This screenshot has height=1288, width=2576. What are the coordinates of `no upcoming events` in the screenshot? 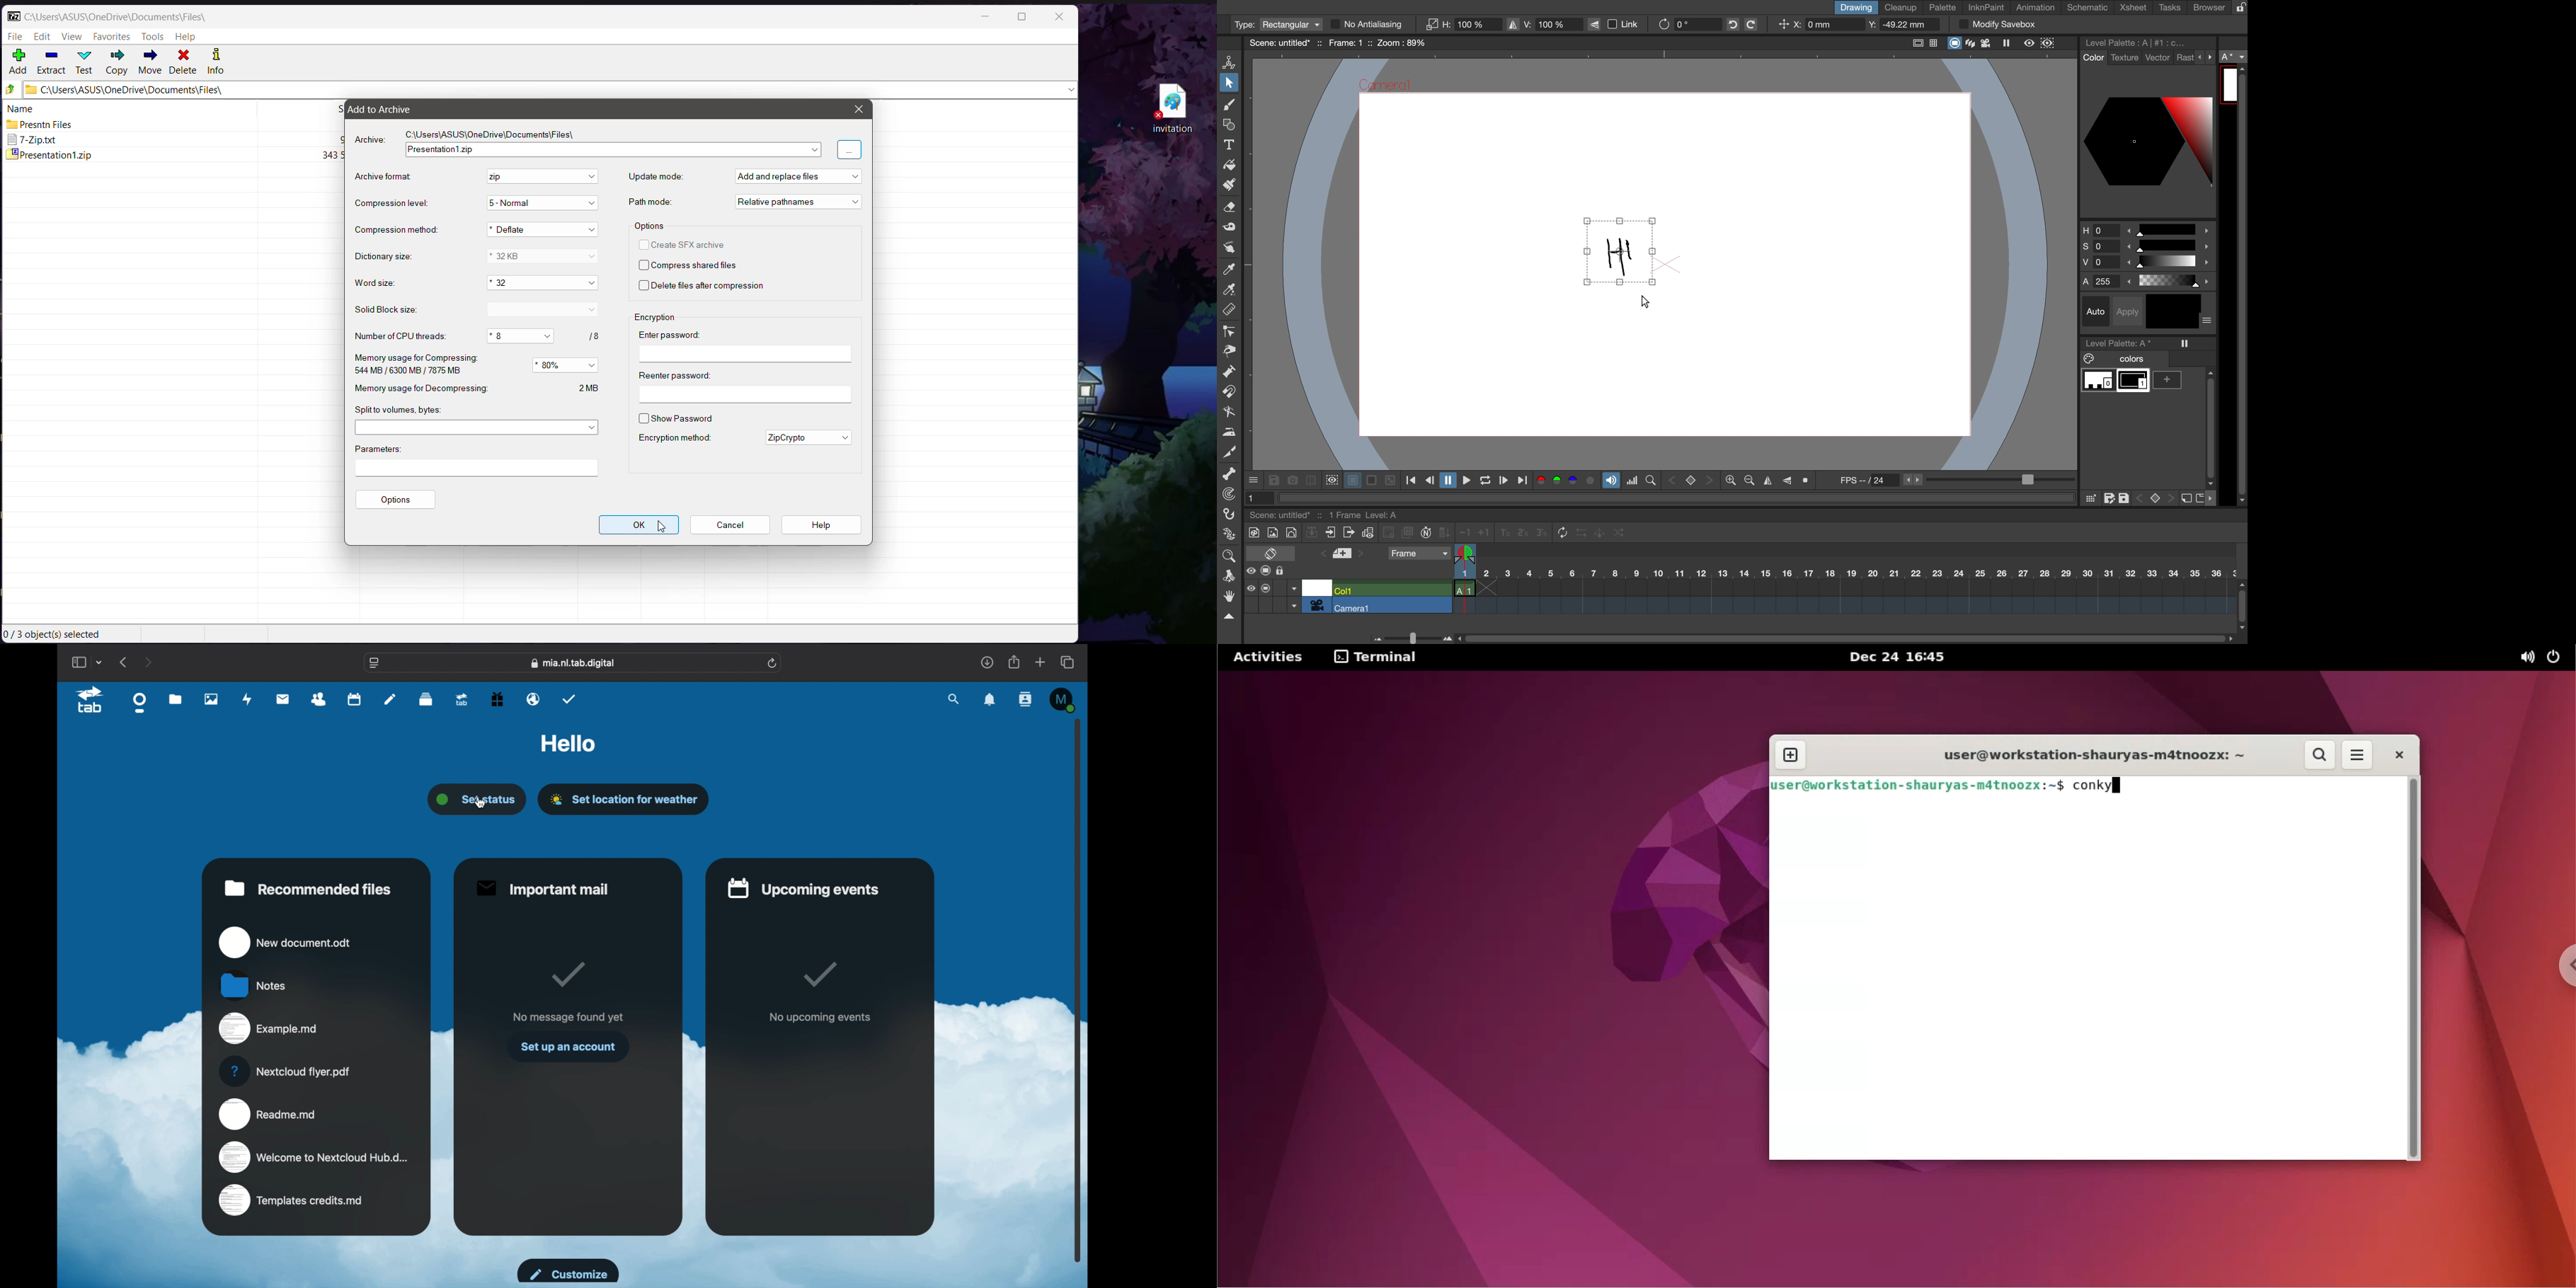 It's located at (821, 1017).